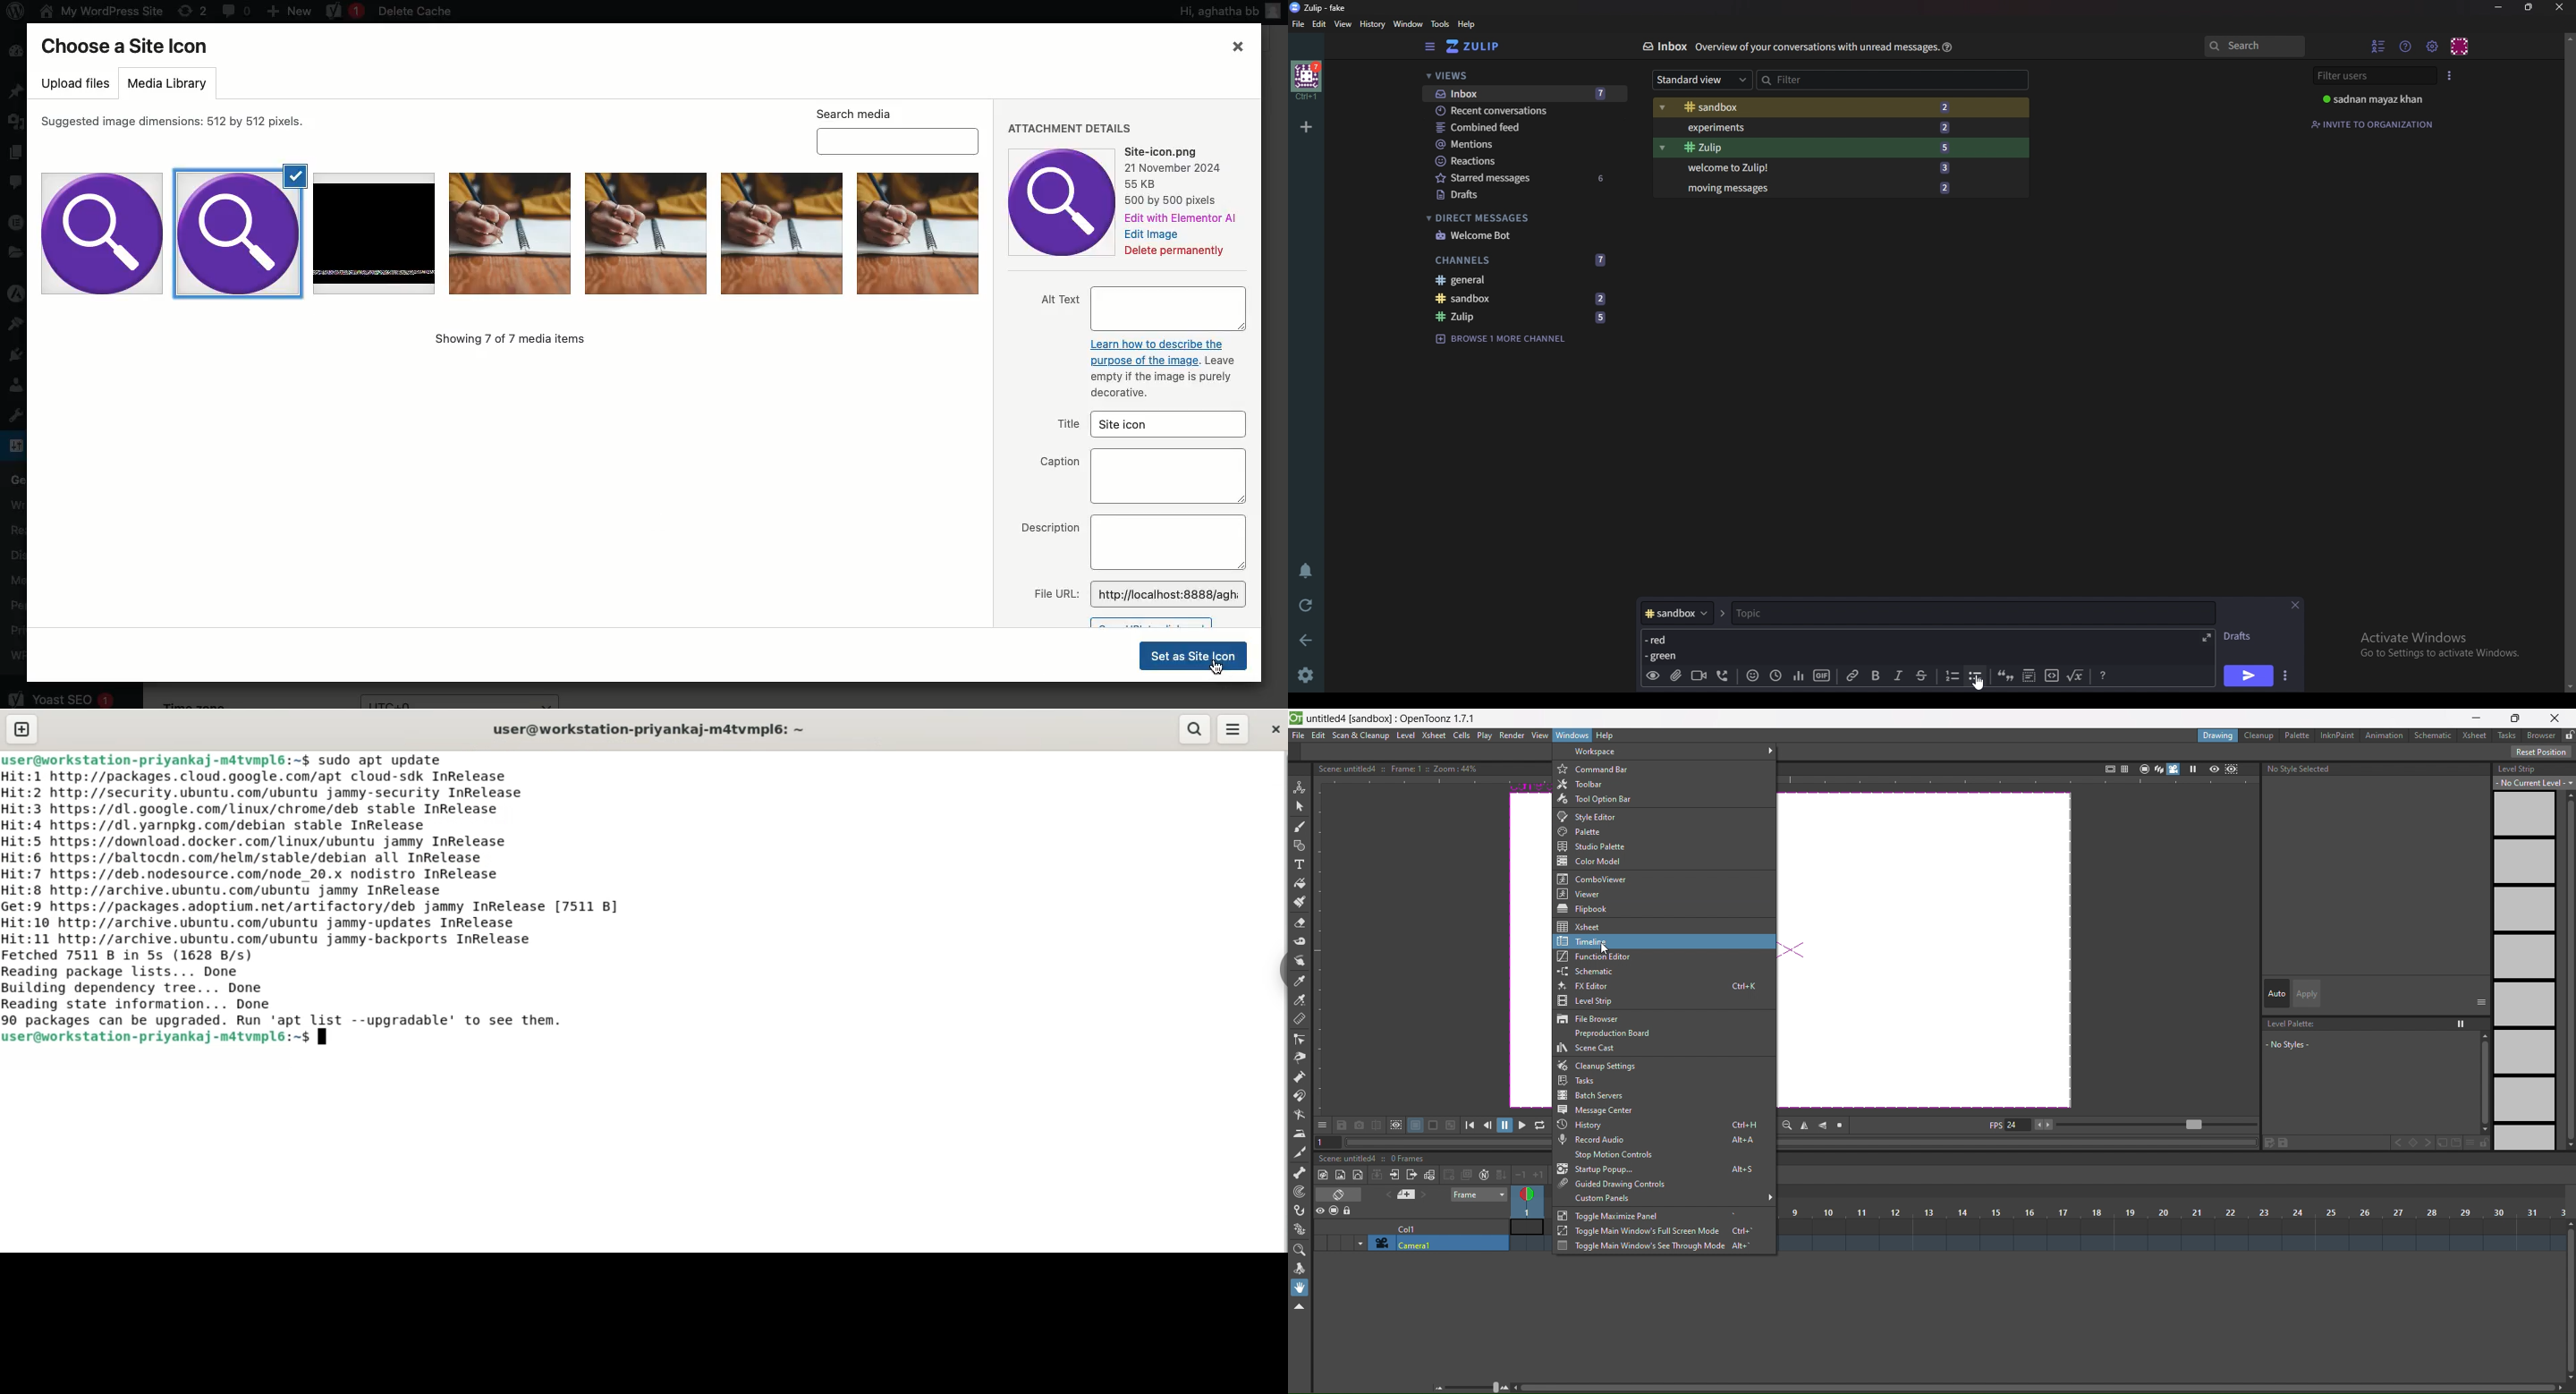 The width and height of the screenshot is (2576, 1400). What do you see at coordinates (1951, 676) in the screenshot?
I see `Numbered list` at bounding box center [1951, 676].